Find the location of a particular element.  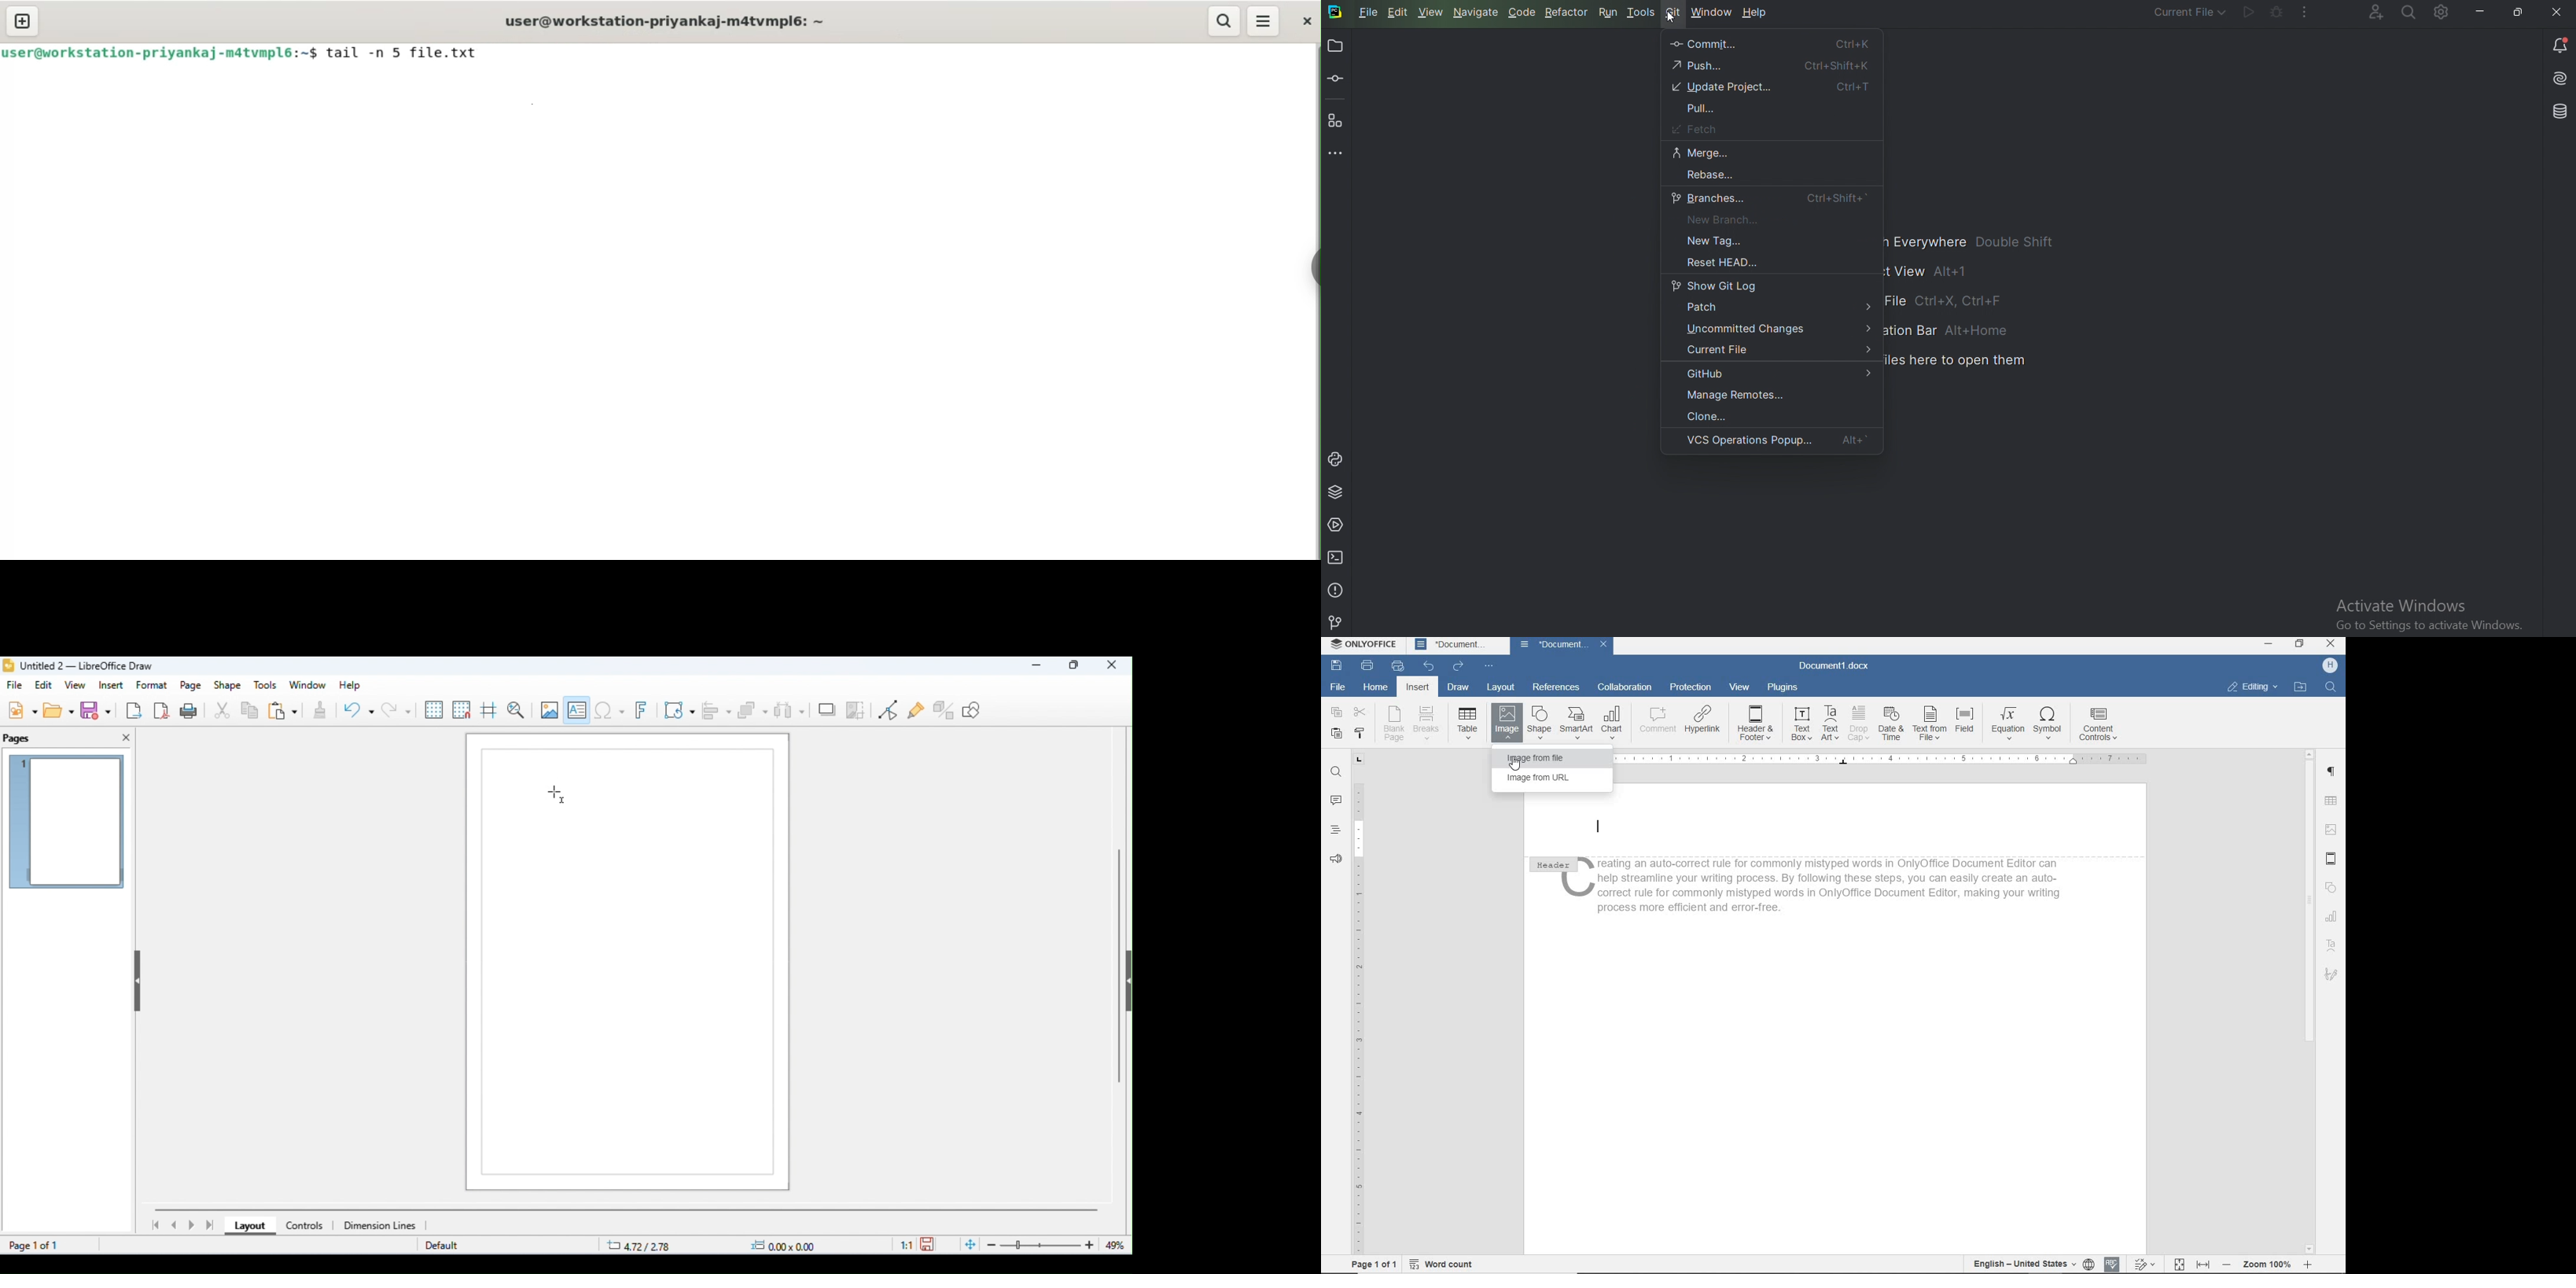

SMART ART is located at coordinates (1577, 724).